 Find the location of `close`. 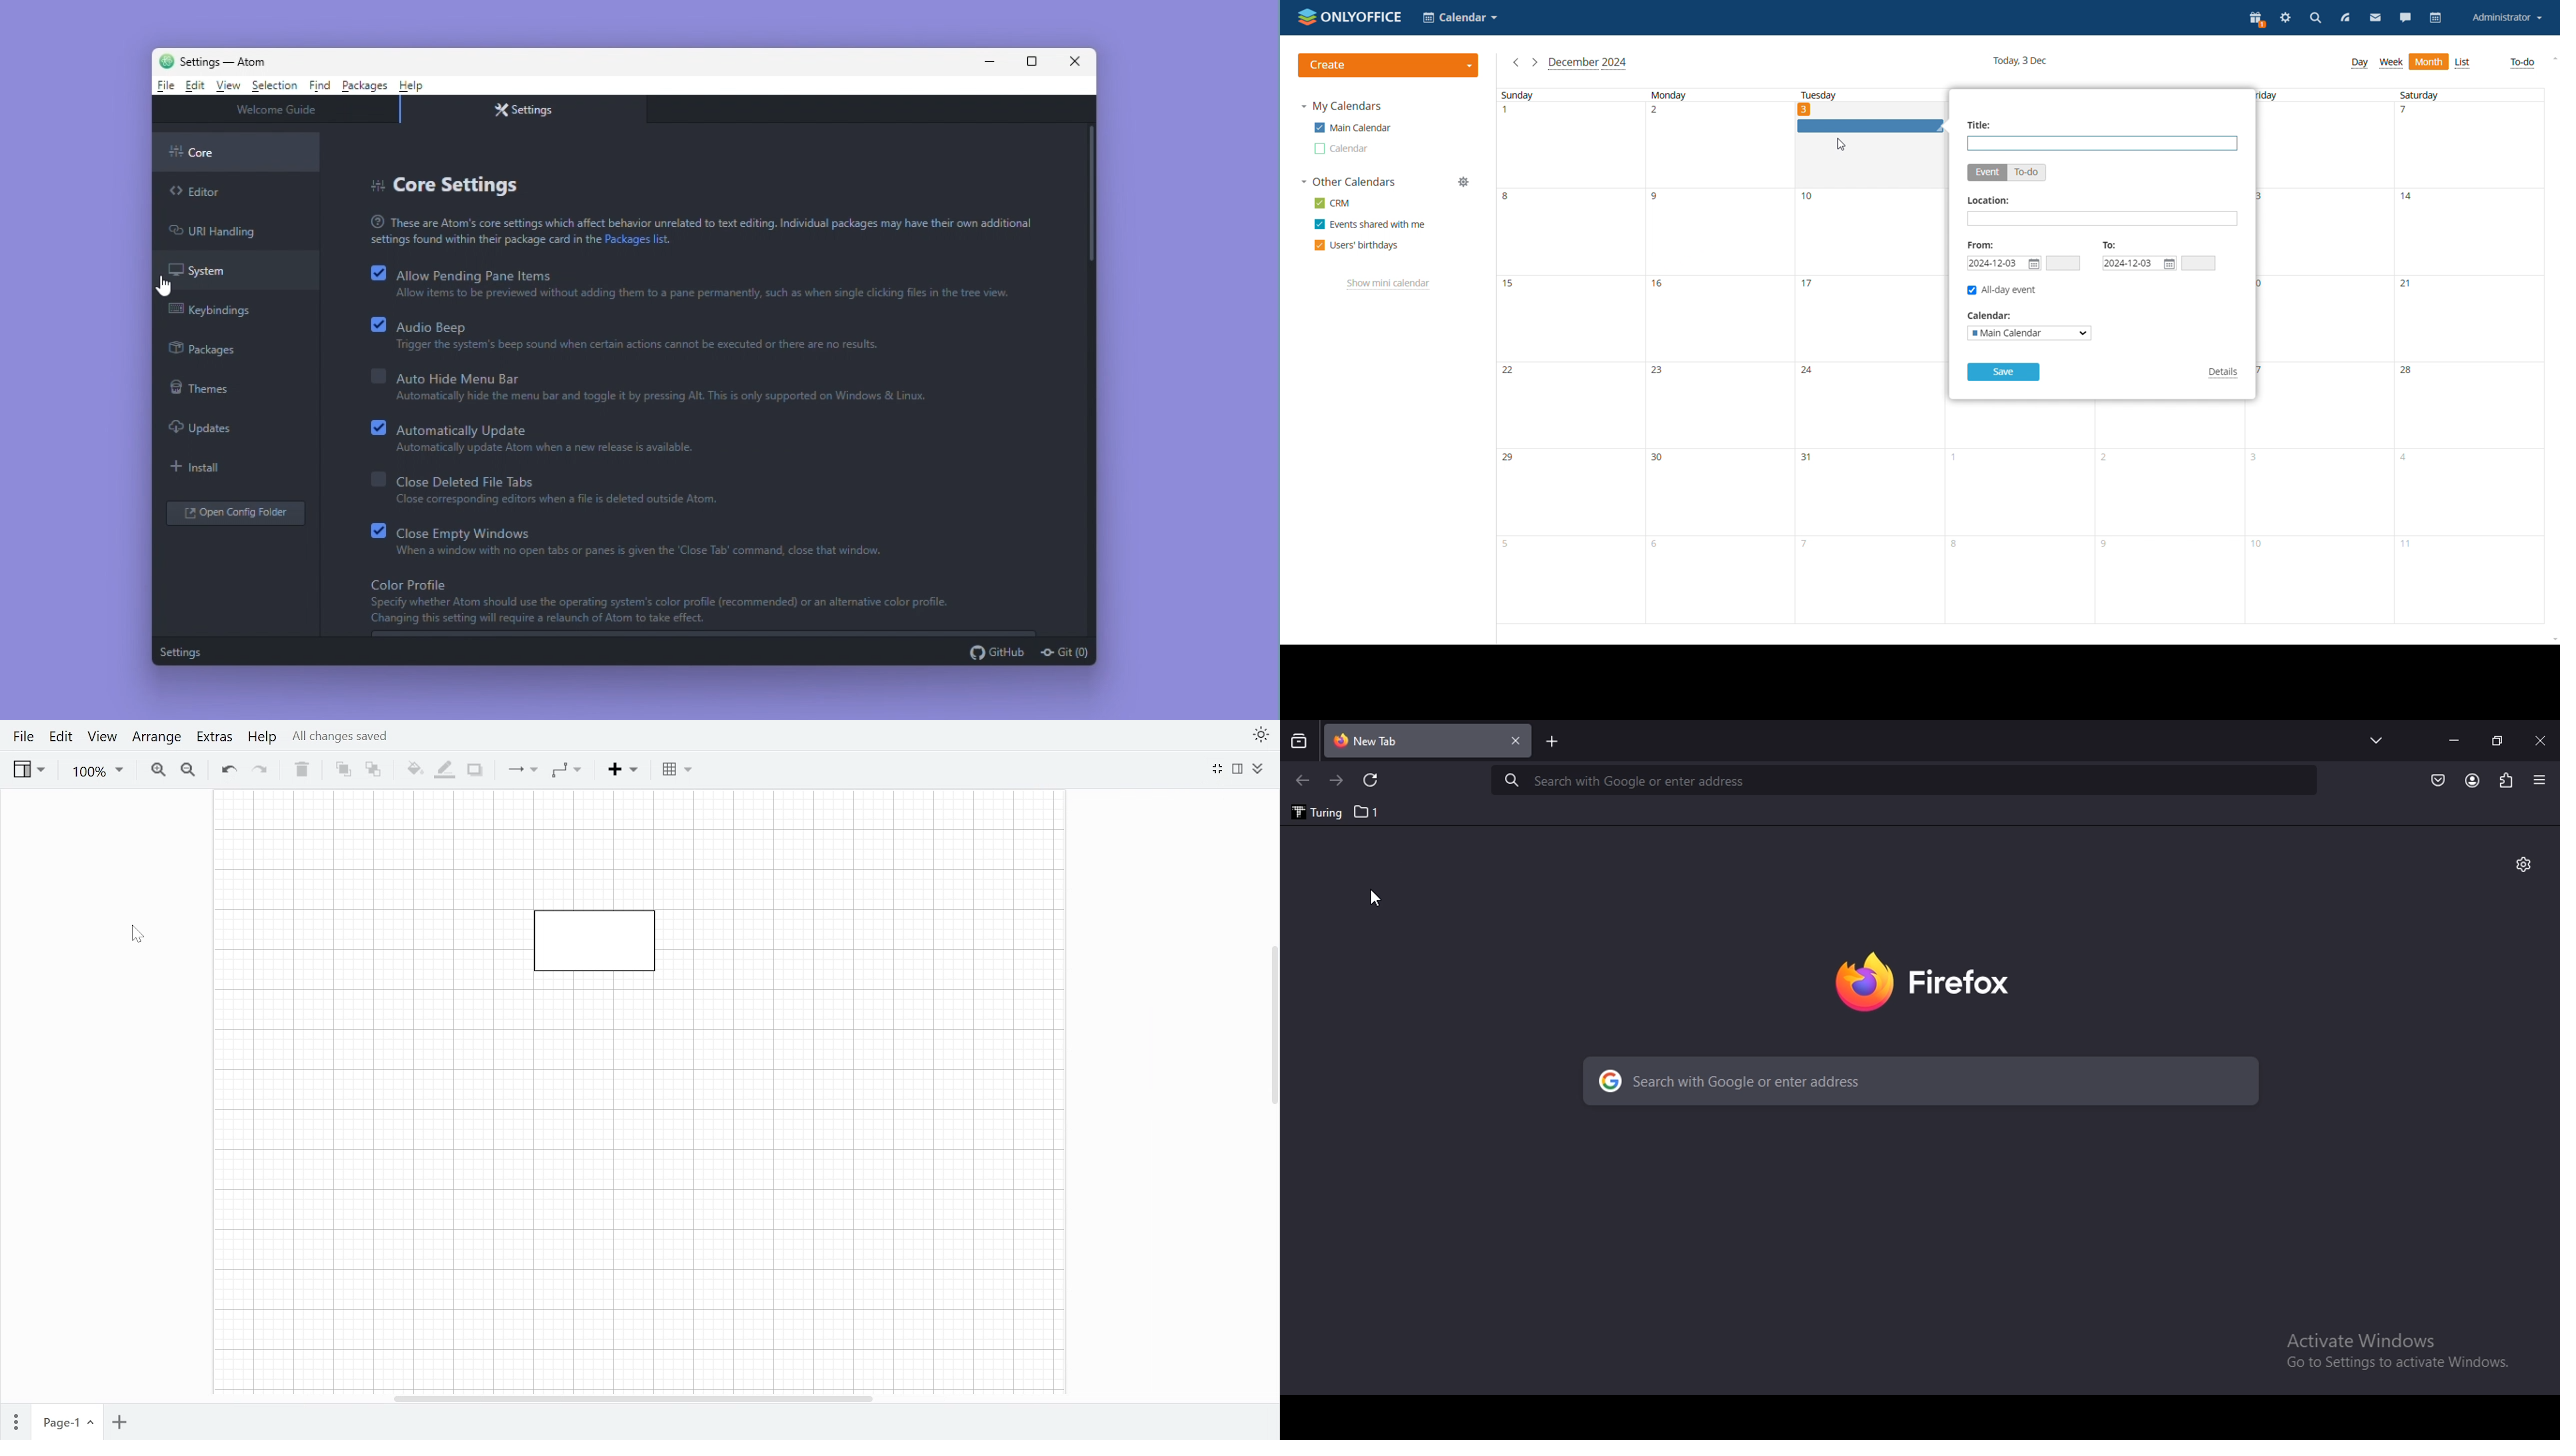

close is located at coordinates (2542, 740).